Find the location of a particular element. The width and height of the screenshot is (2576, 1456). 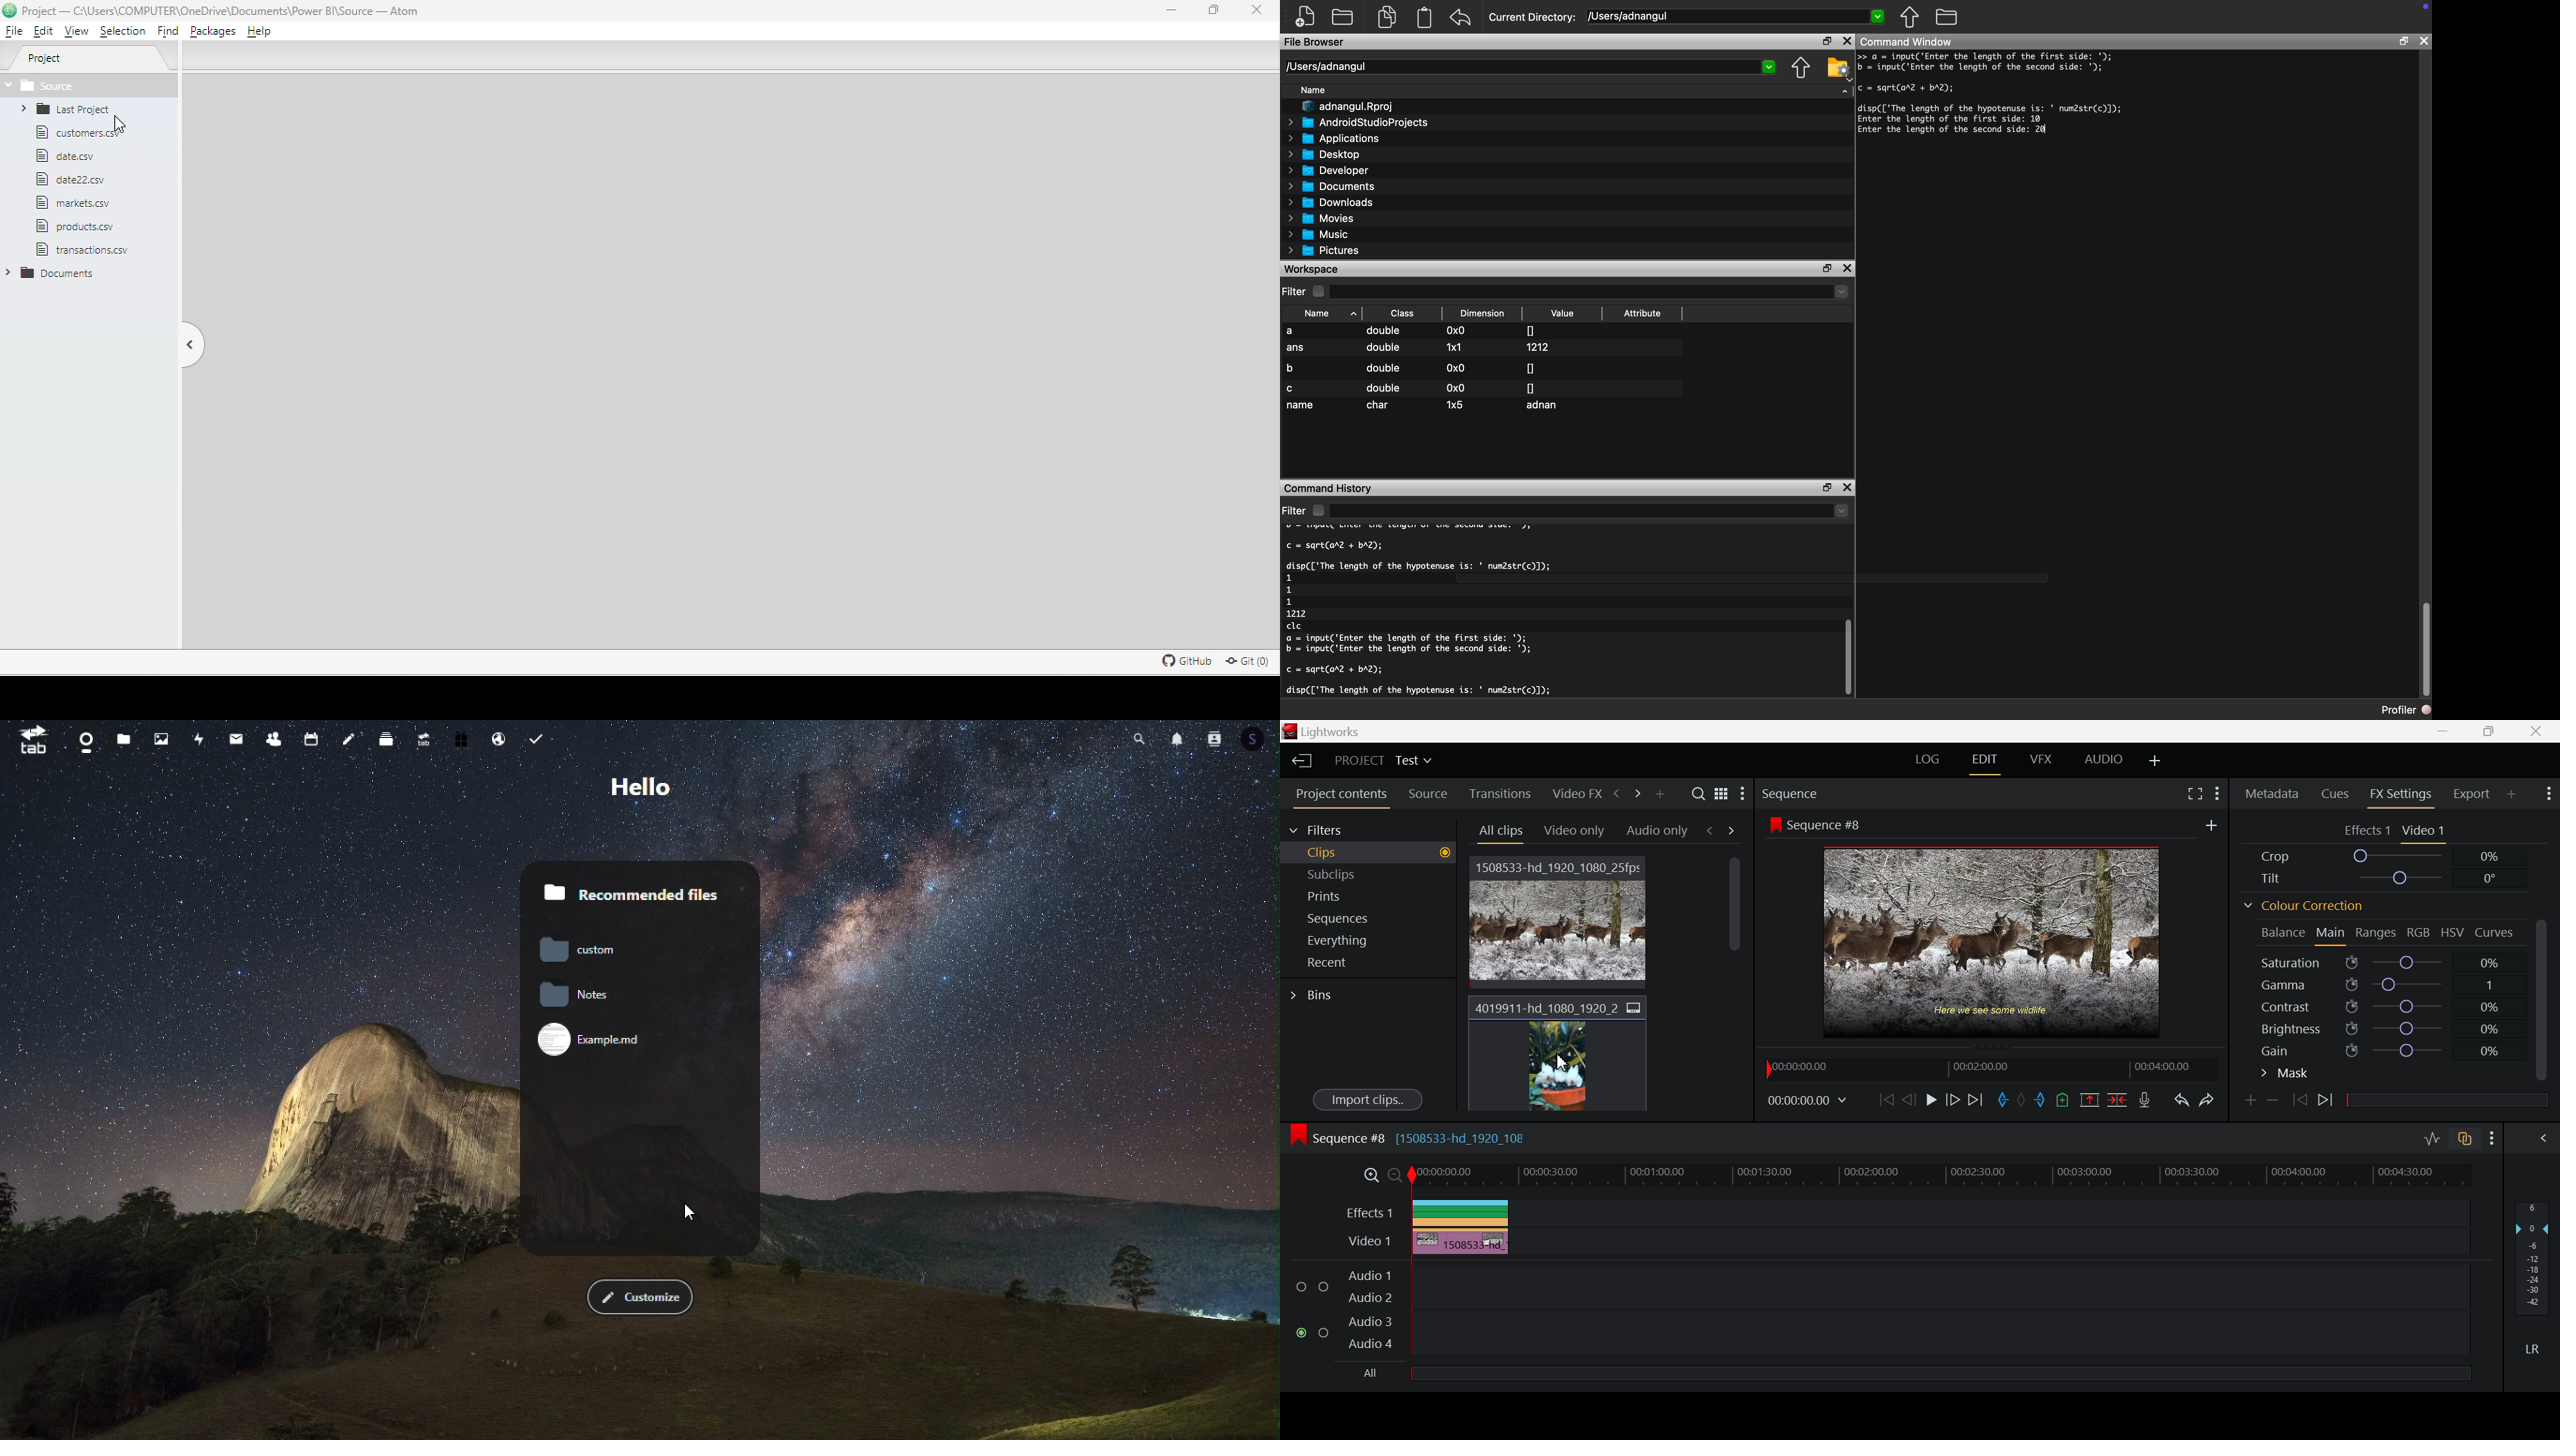

All clips tab open is located at coordinates (1500, 833).